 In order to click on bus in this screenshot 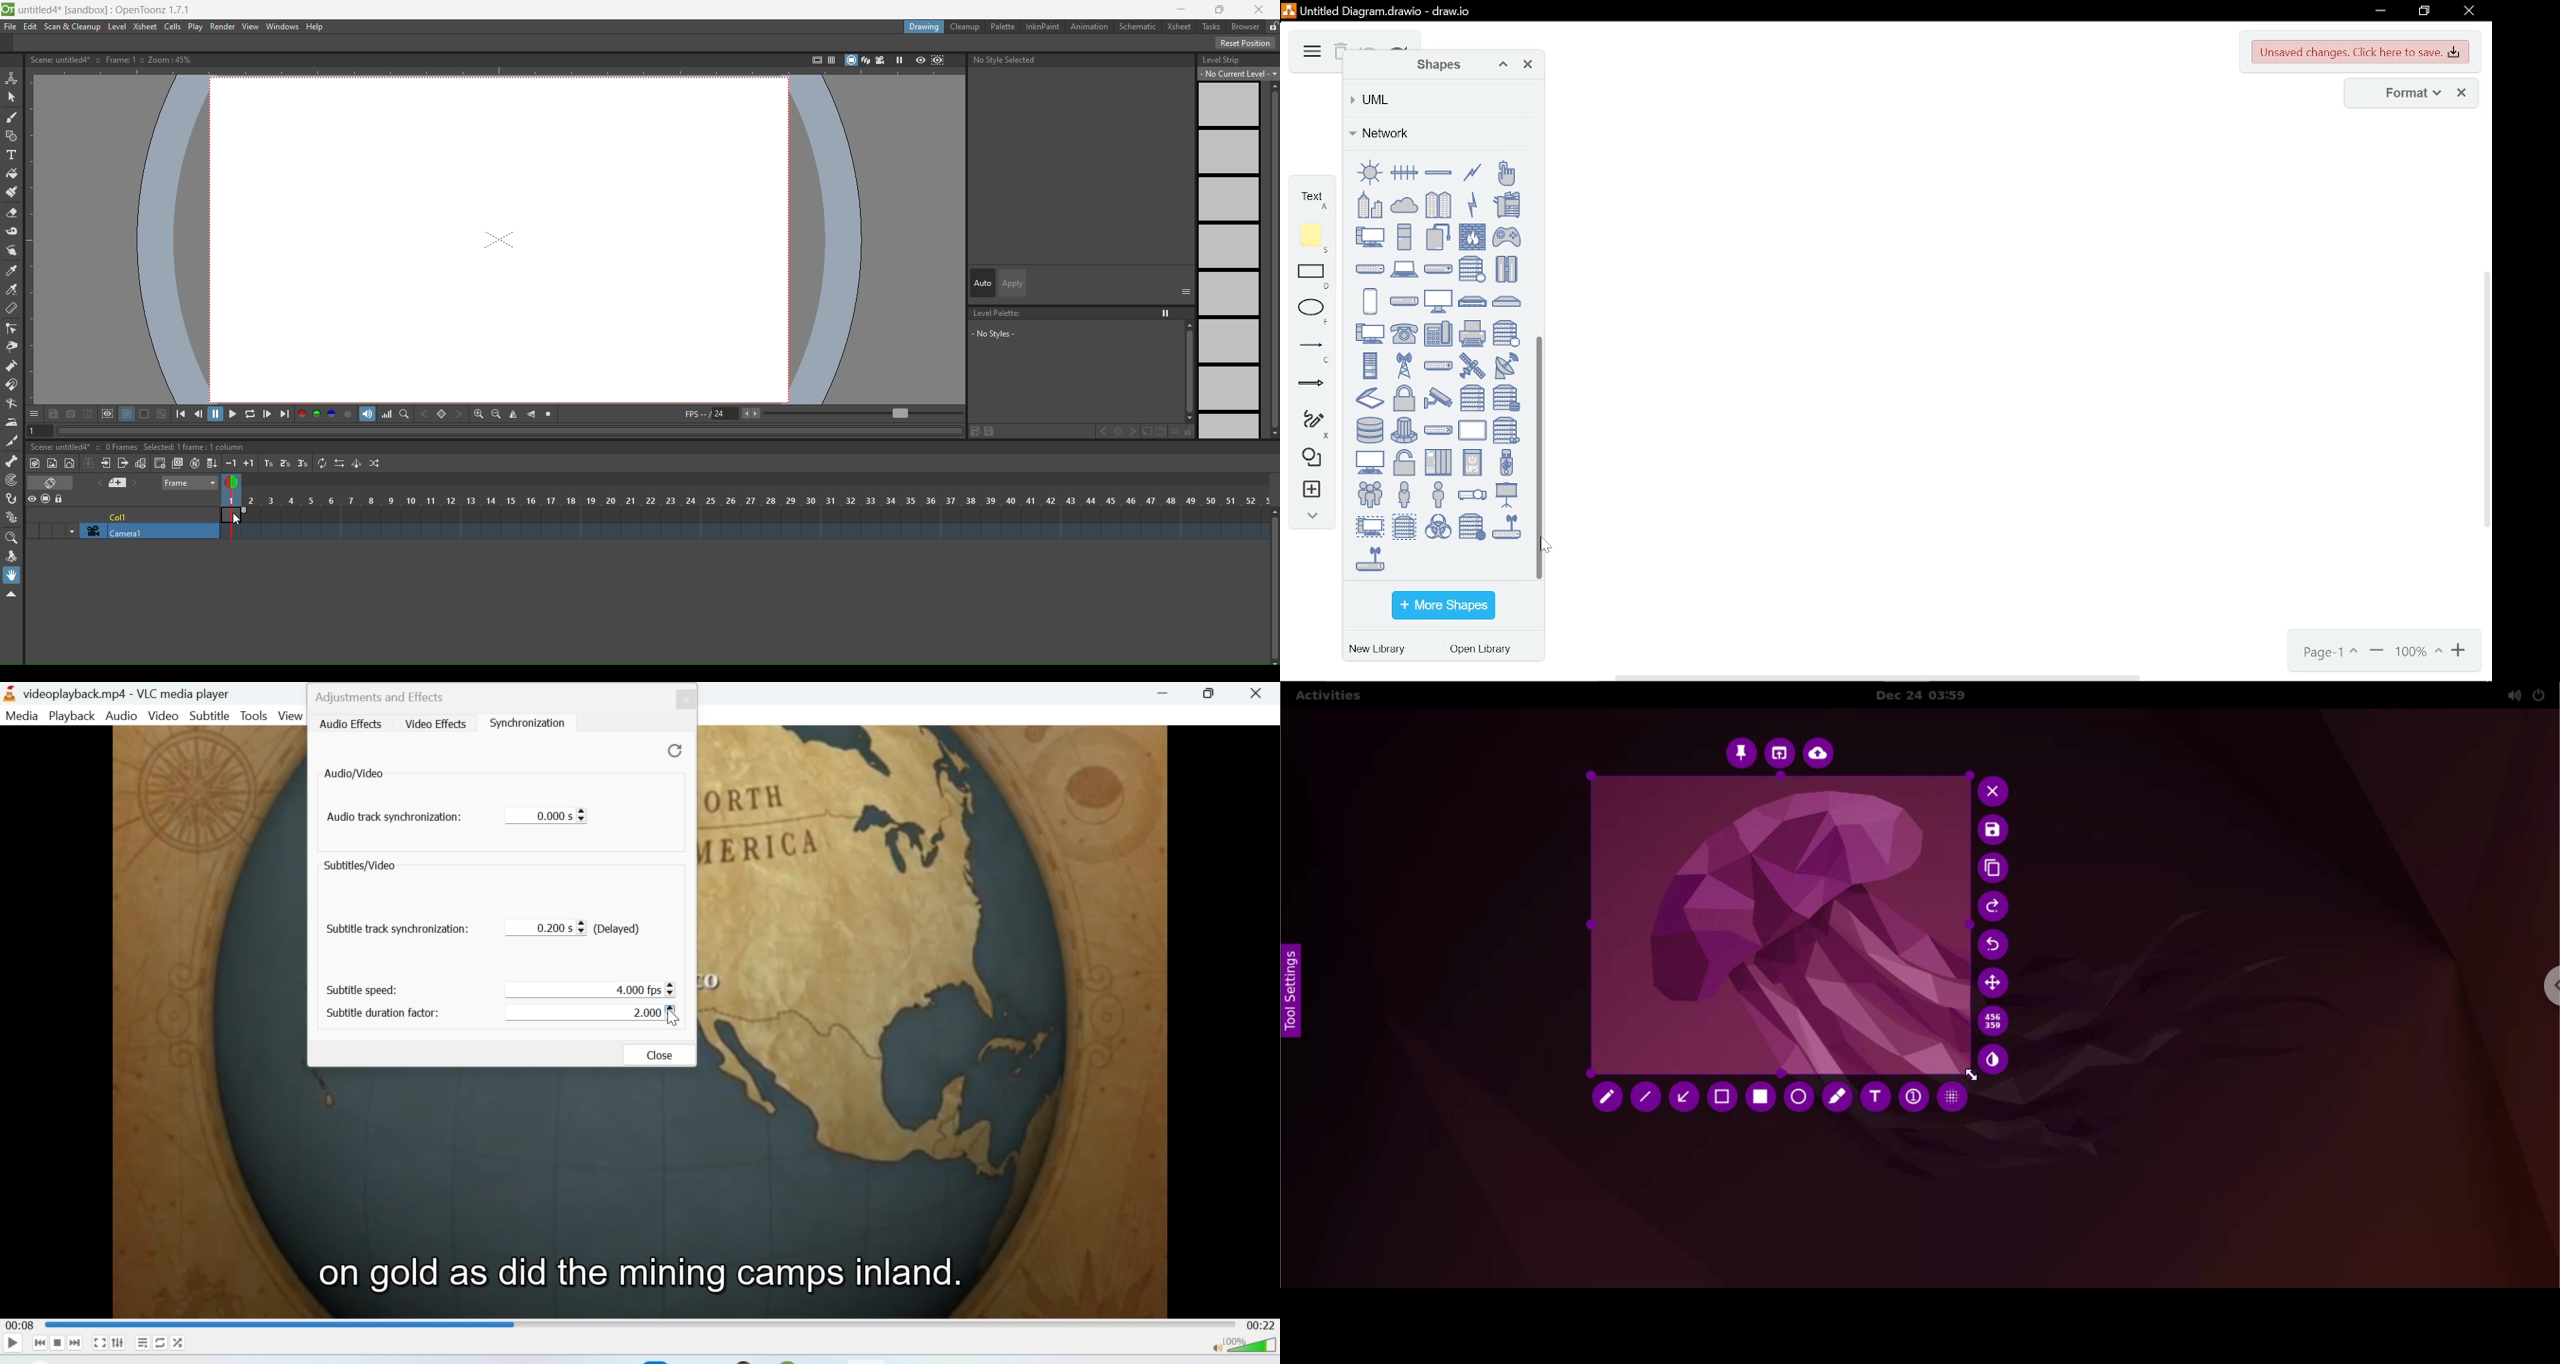, I will do `click(1438, 172)`.